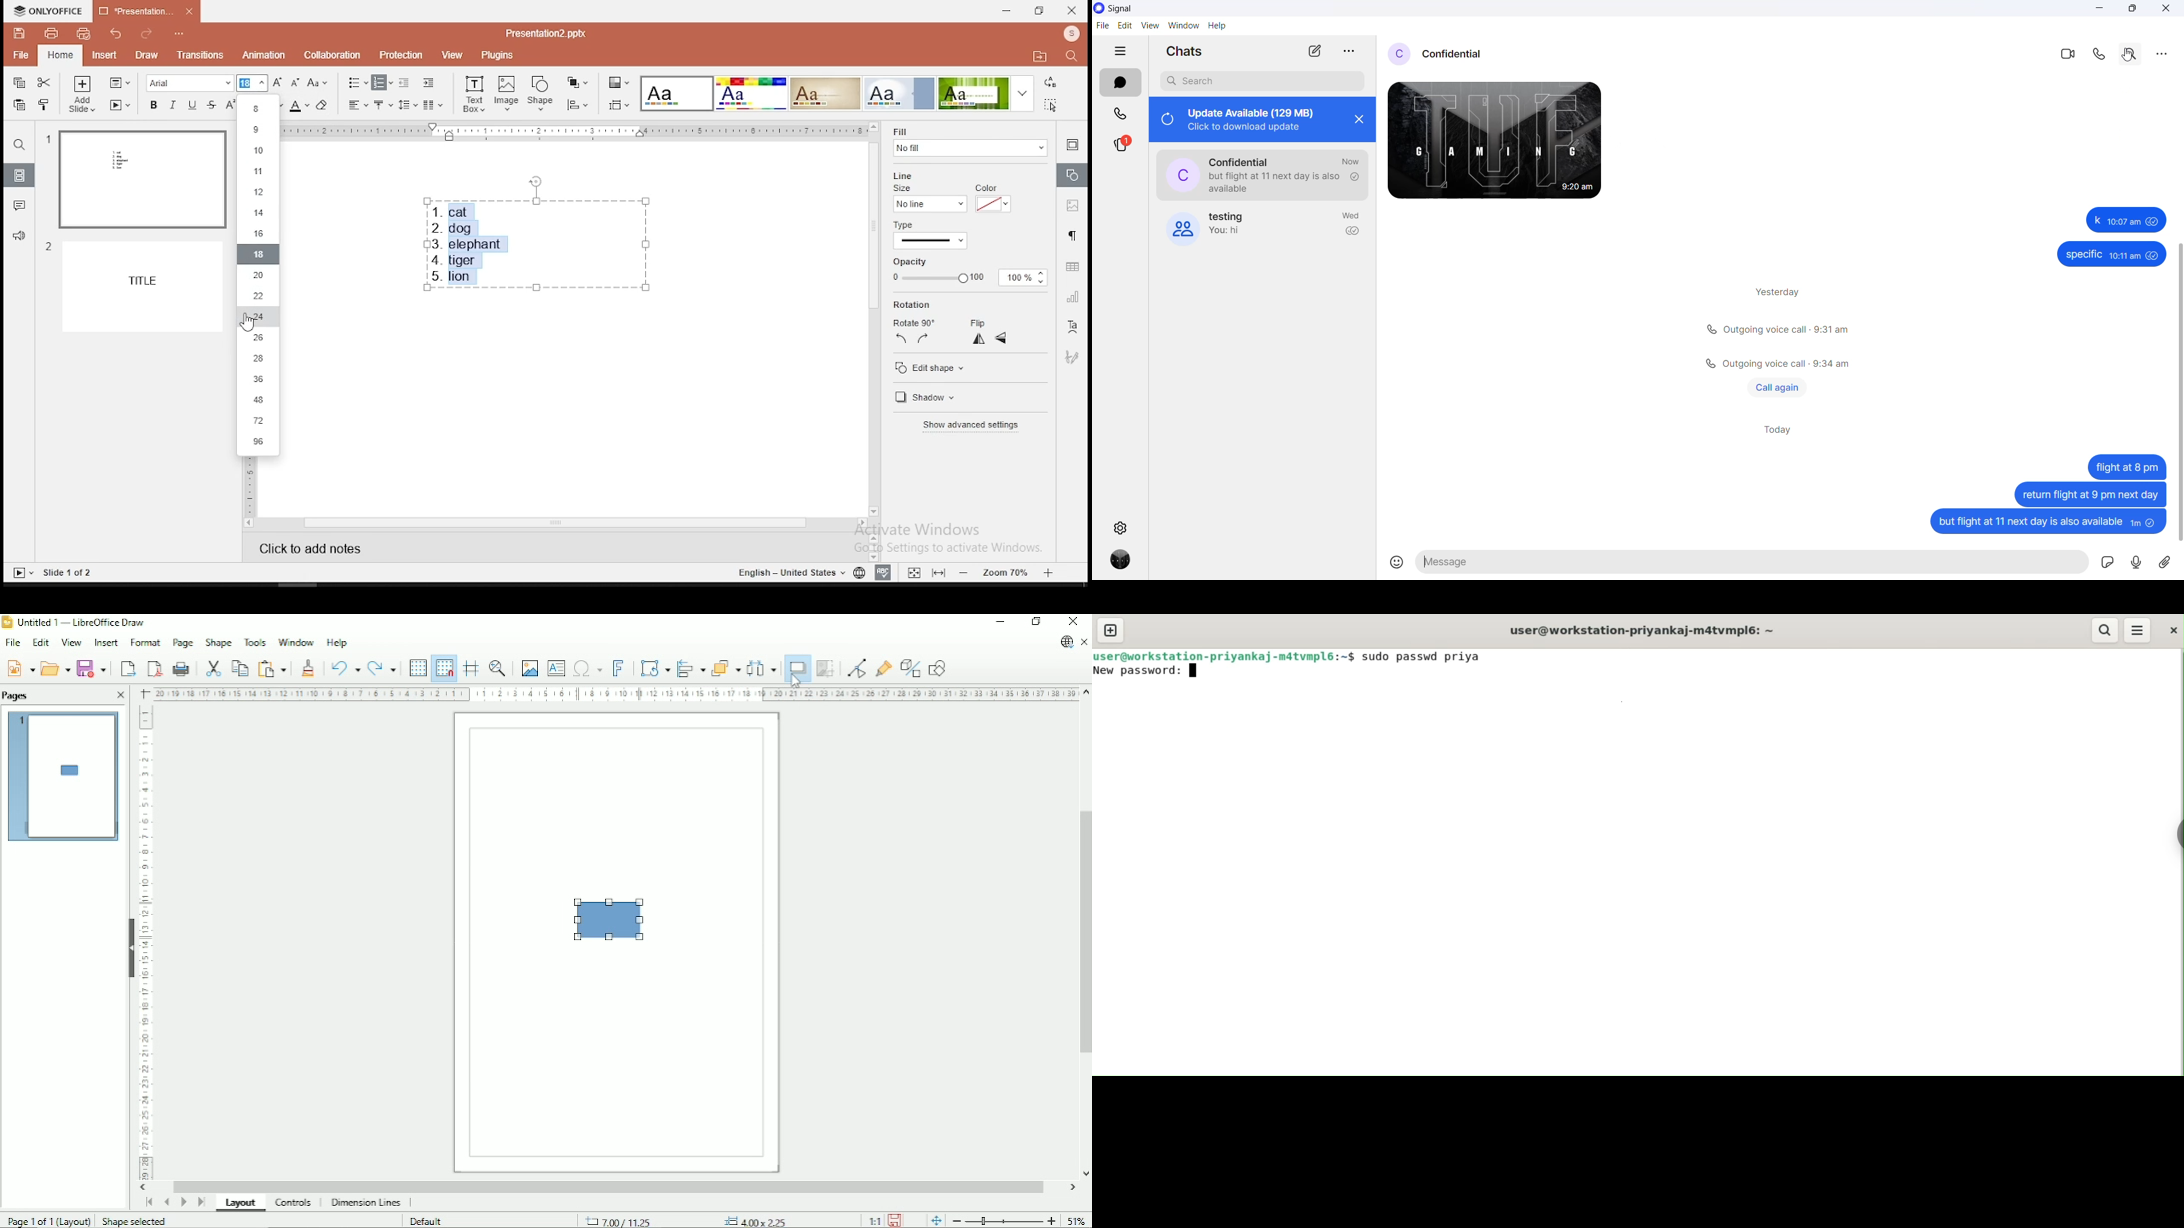  Describe the element at coordinates (259, 340) in the screenshot. I see `26` at that location.